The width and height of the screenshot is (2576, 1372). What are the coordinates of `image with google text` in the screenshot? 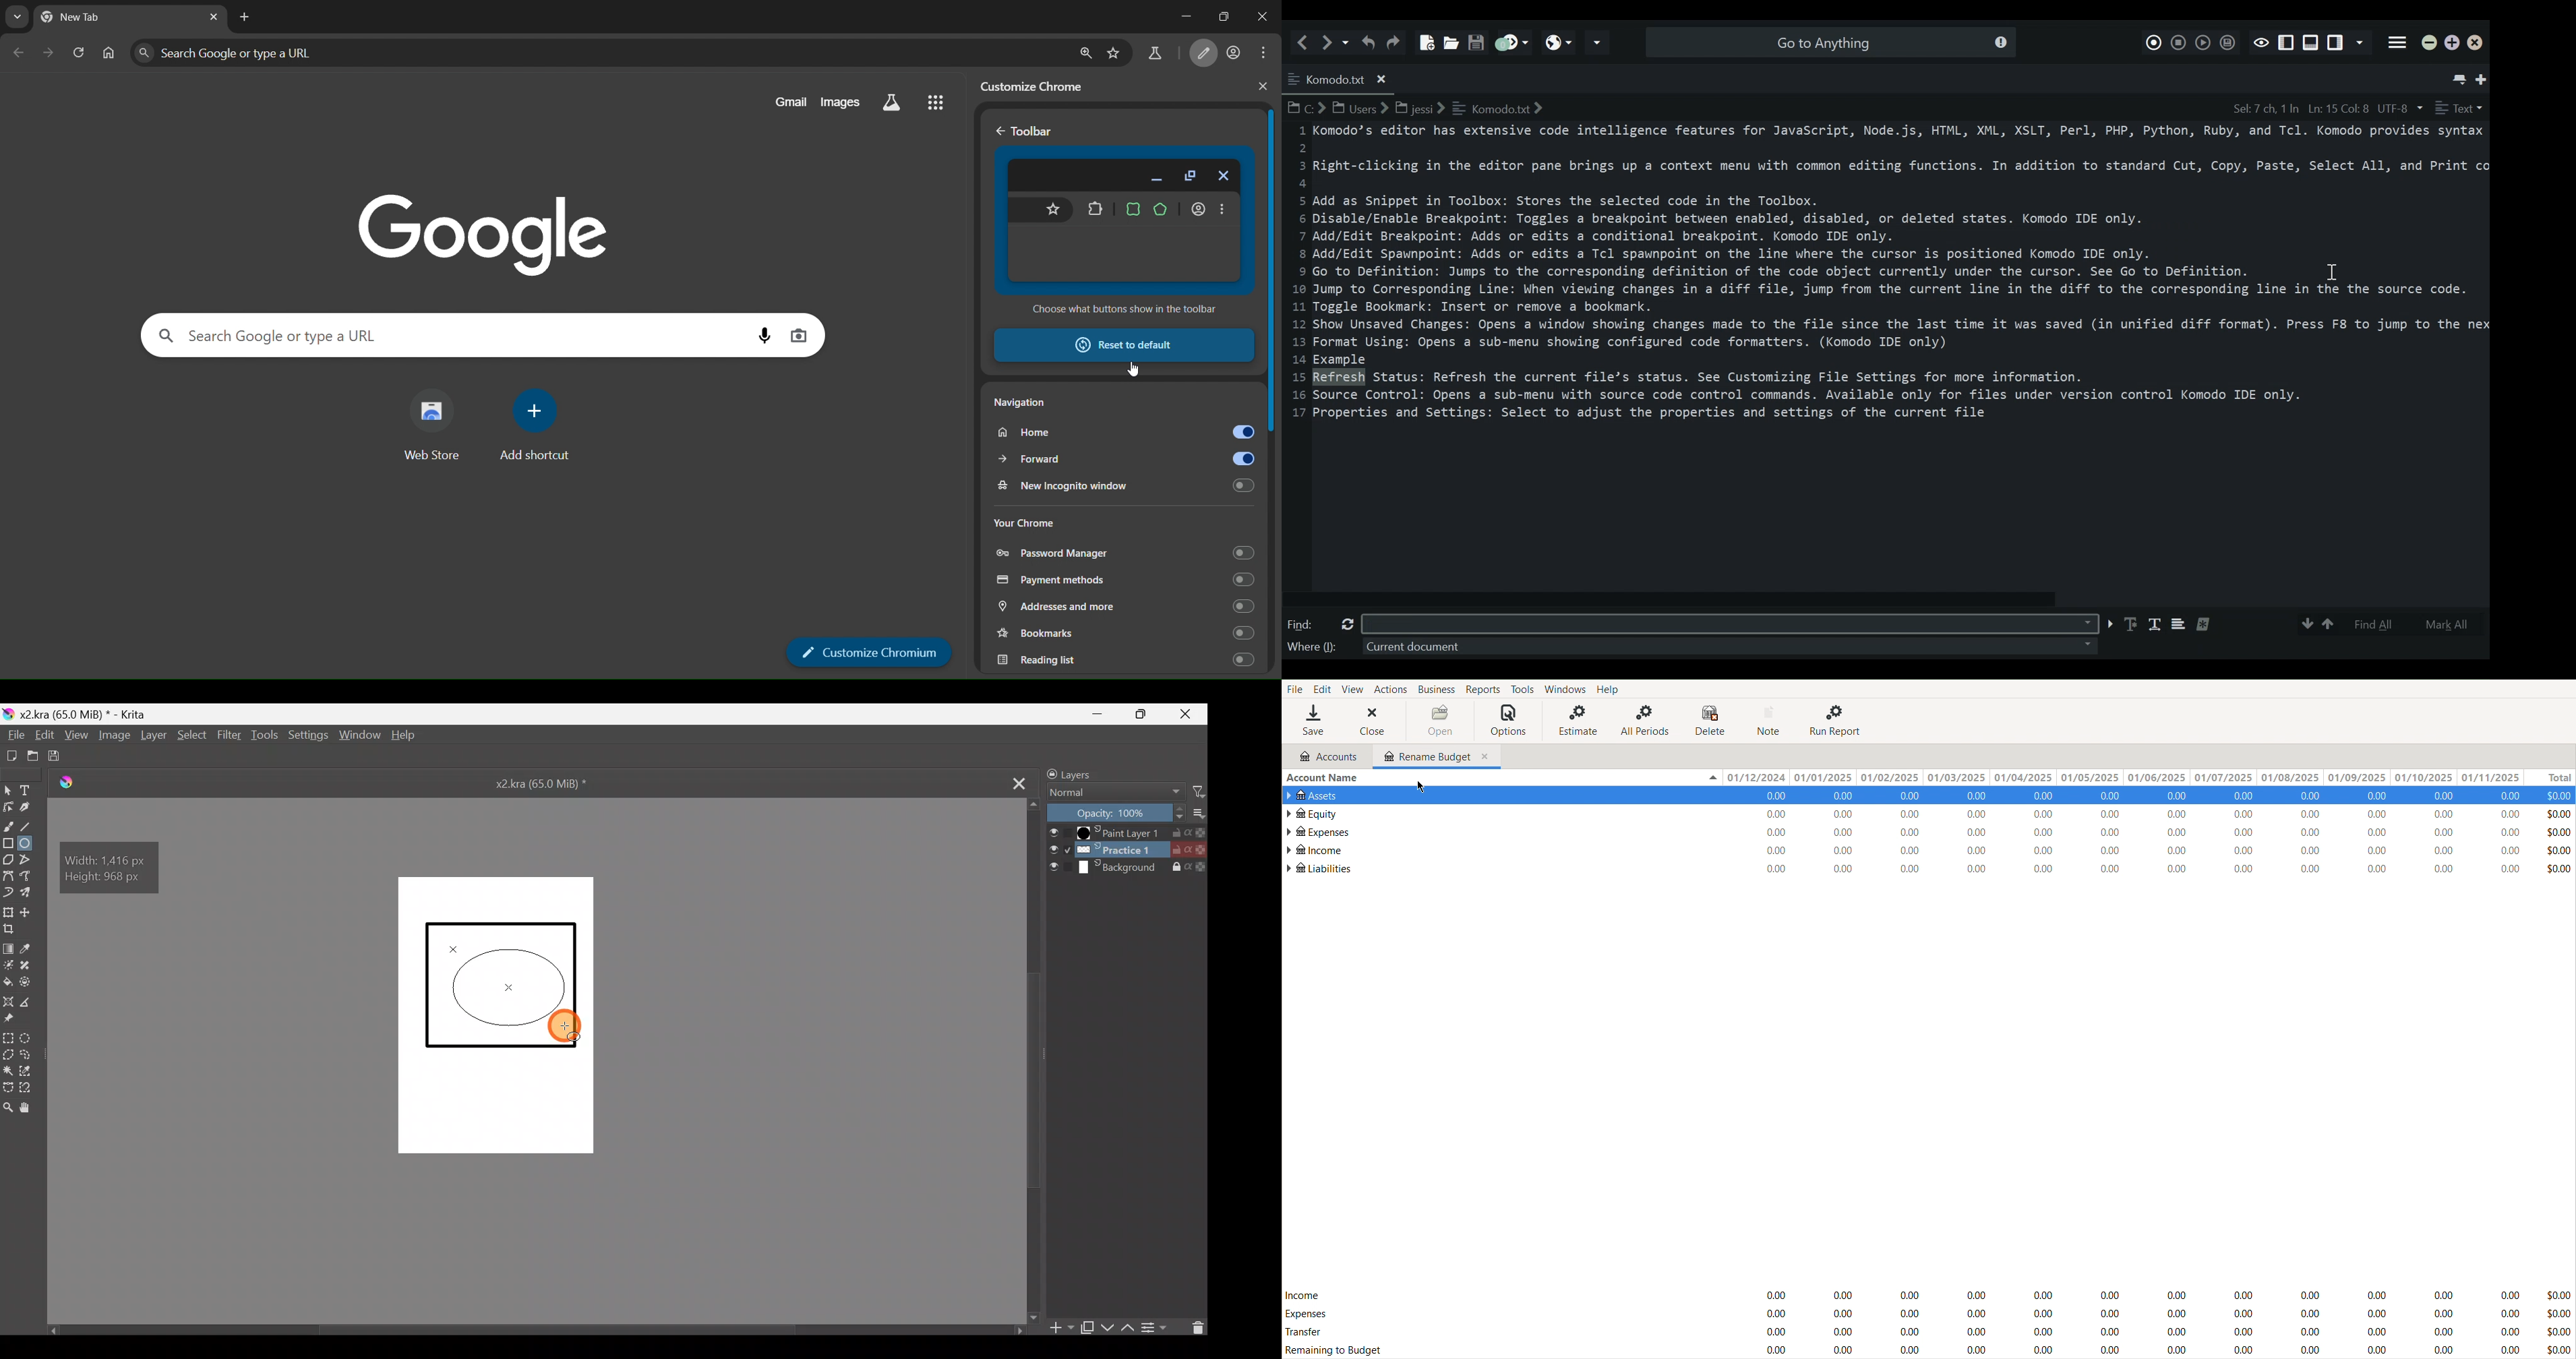 It's located at (494, 228).